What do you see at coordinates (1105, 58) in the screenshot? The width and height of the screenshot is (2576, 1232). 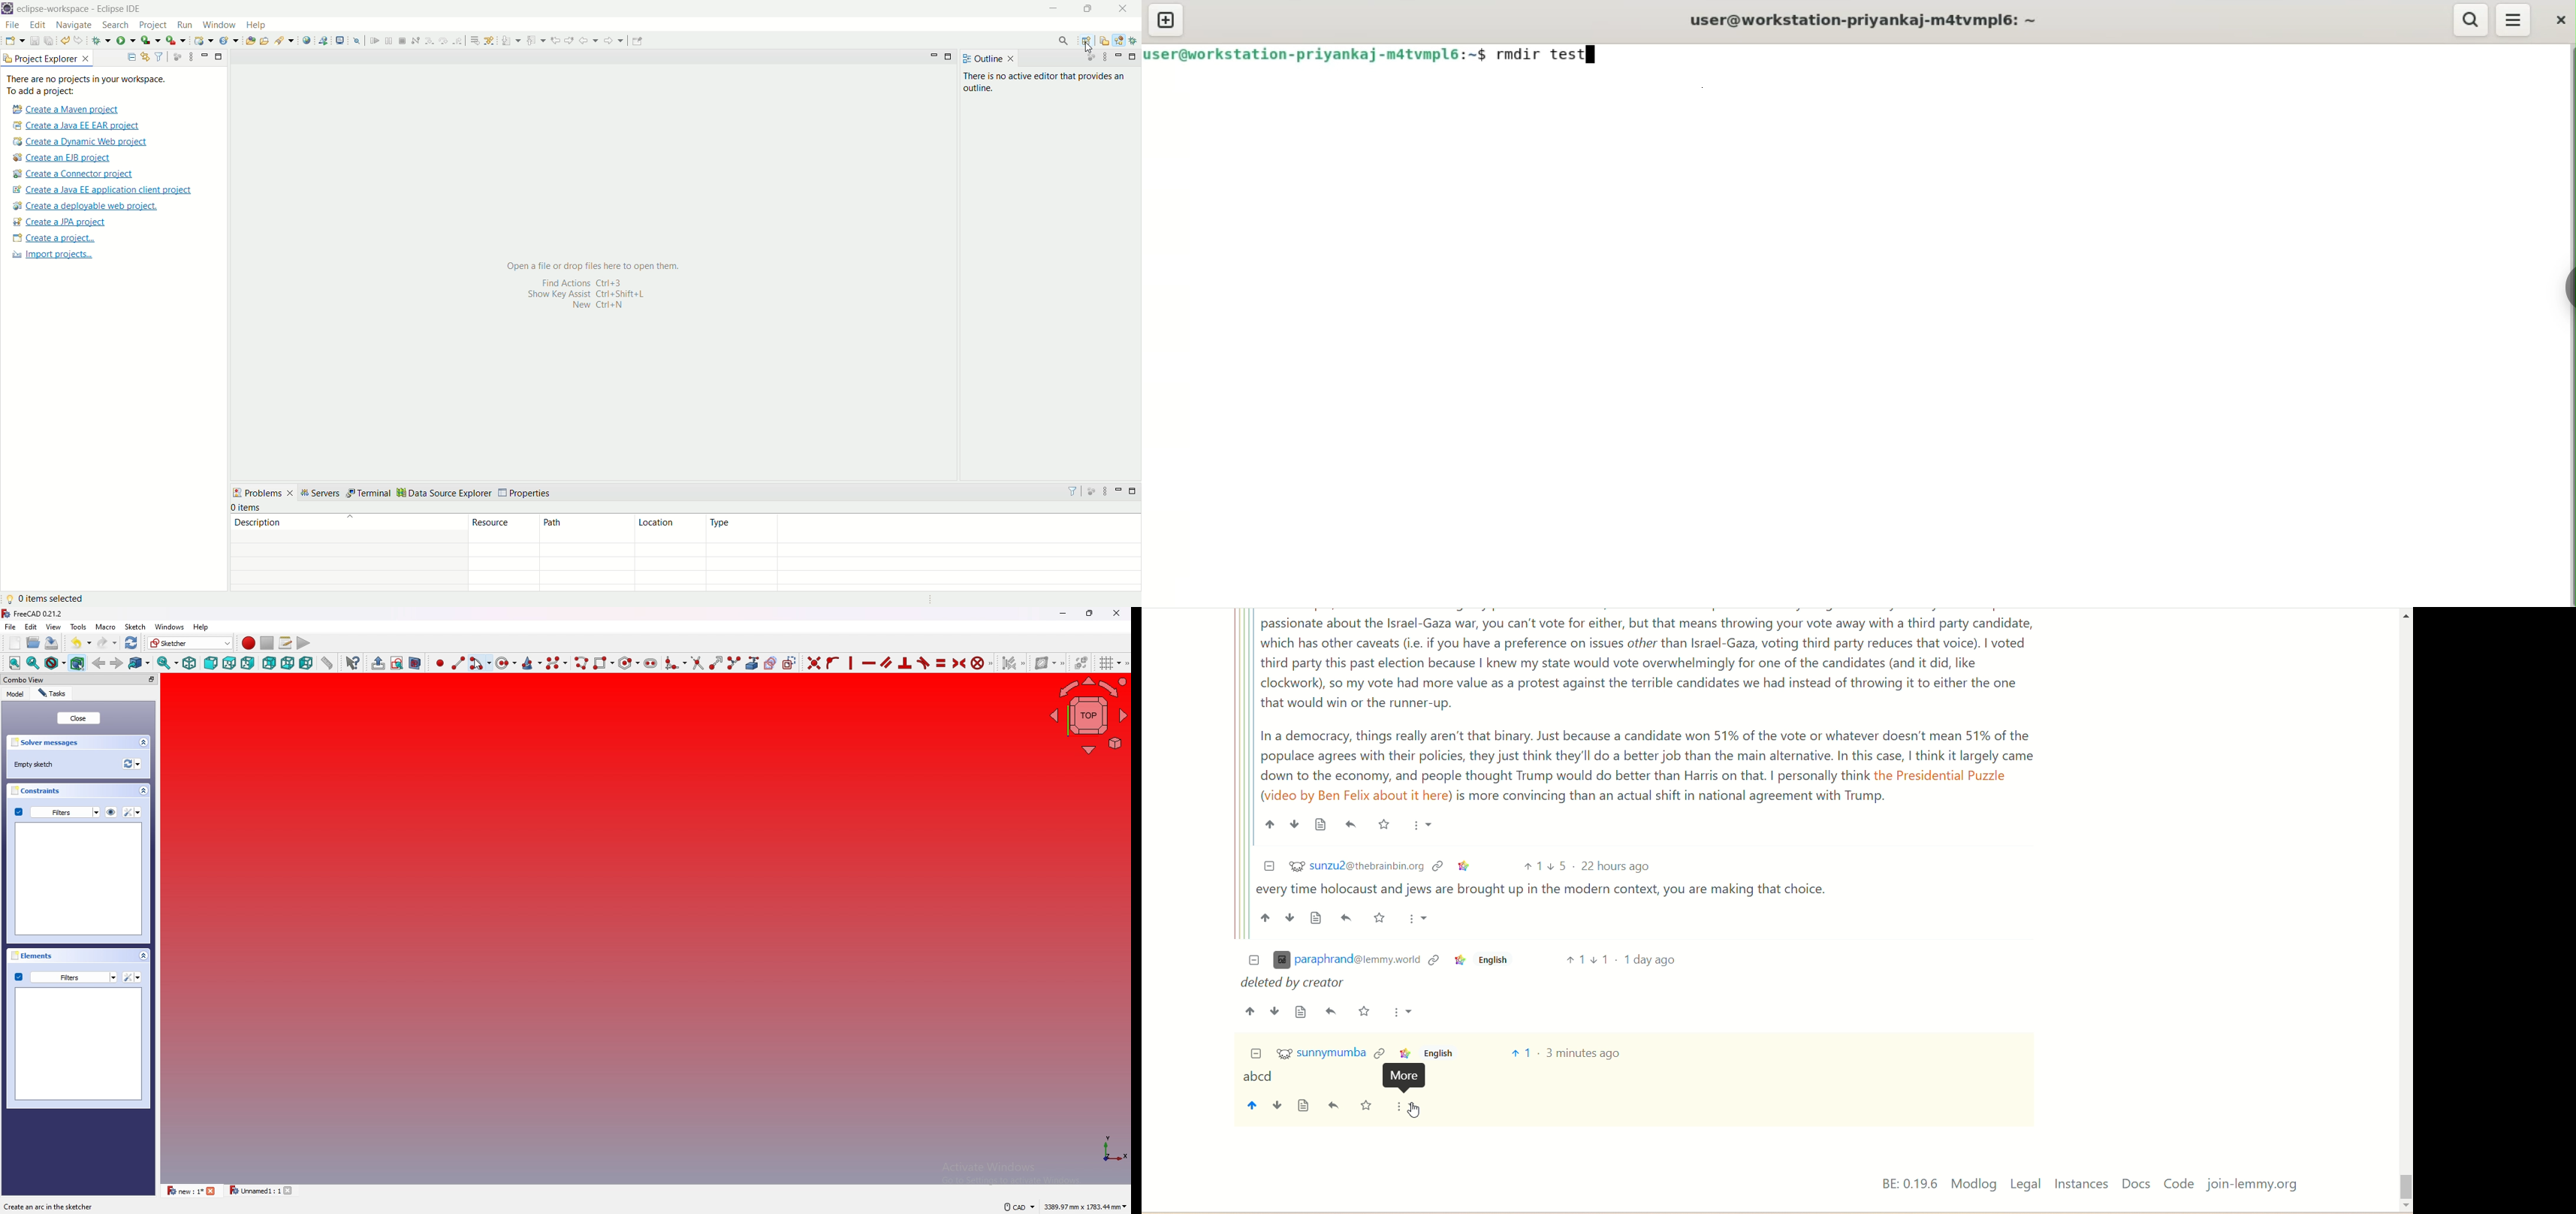 I see `view menu` at bounding box center [1105, 58].